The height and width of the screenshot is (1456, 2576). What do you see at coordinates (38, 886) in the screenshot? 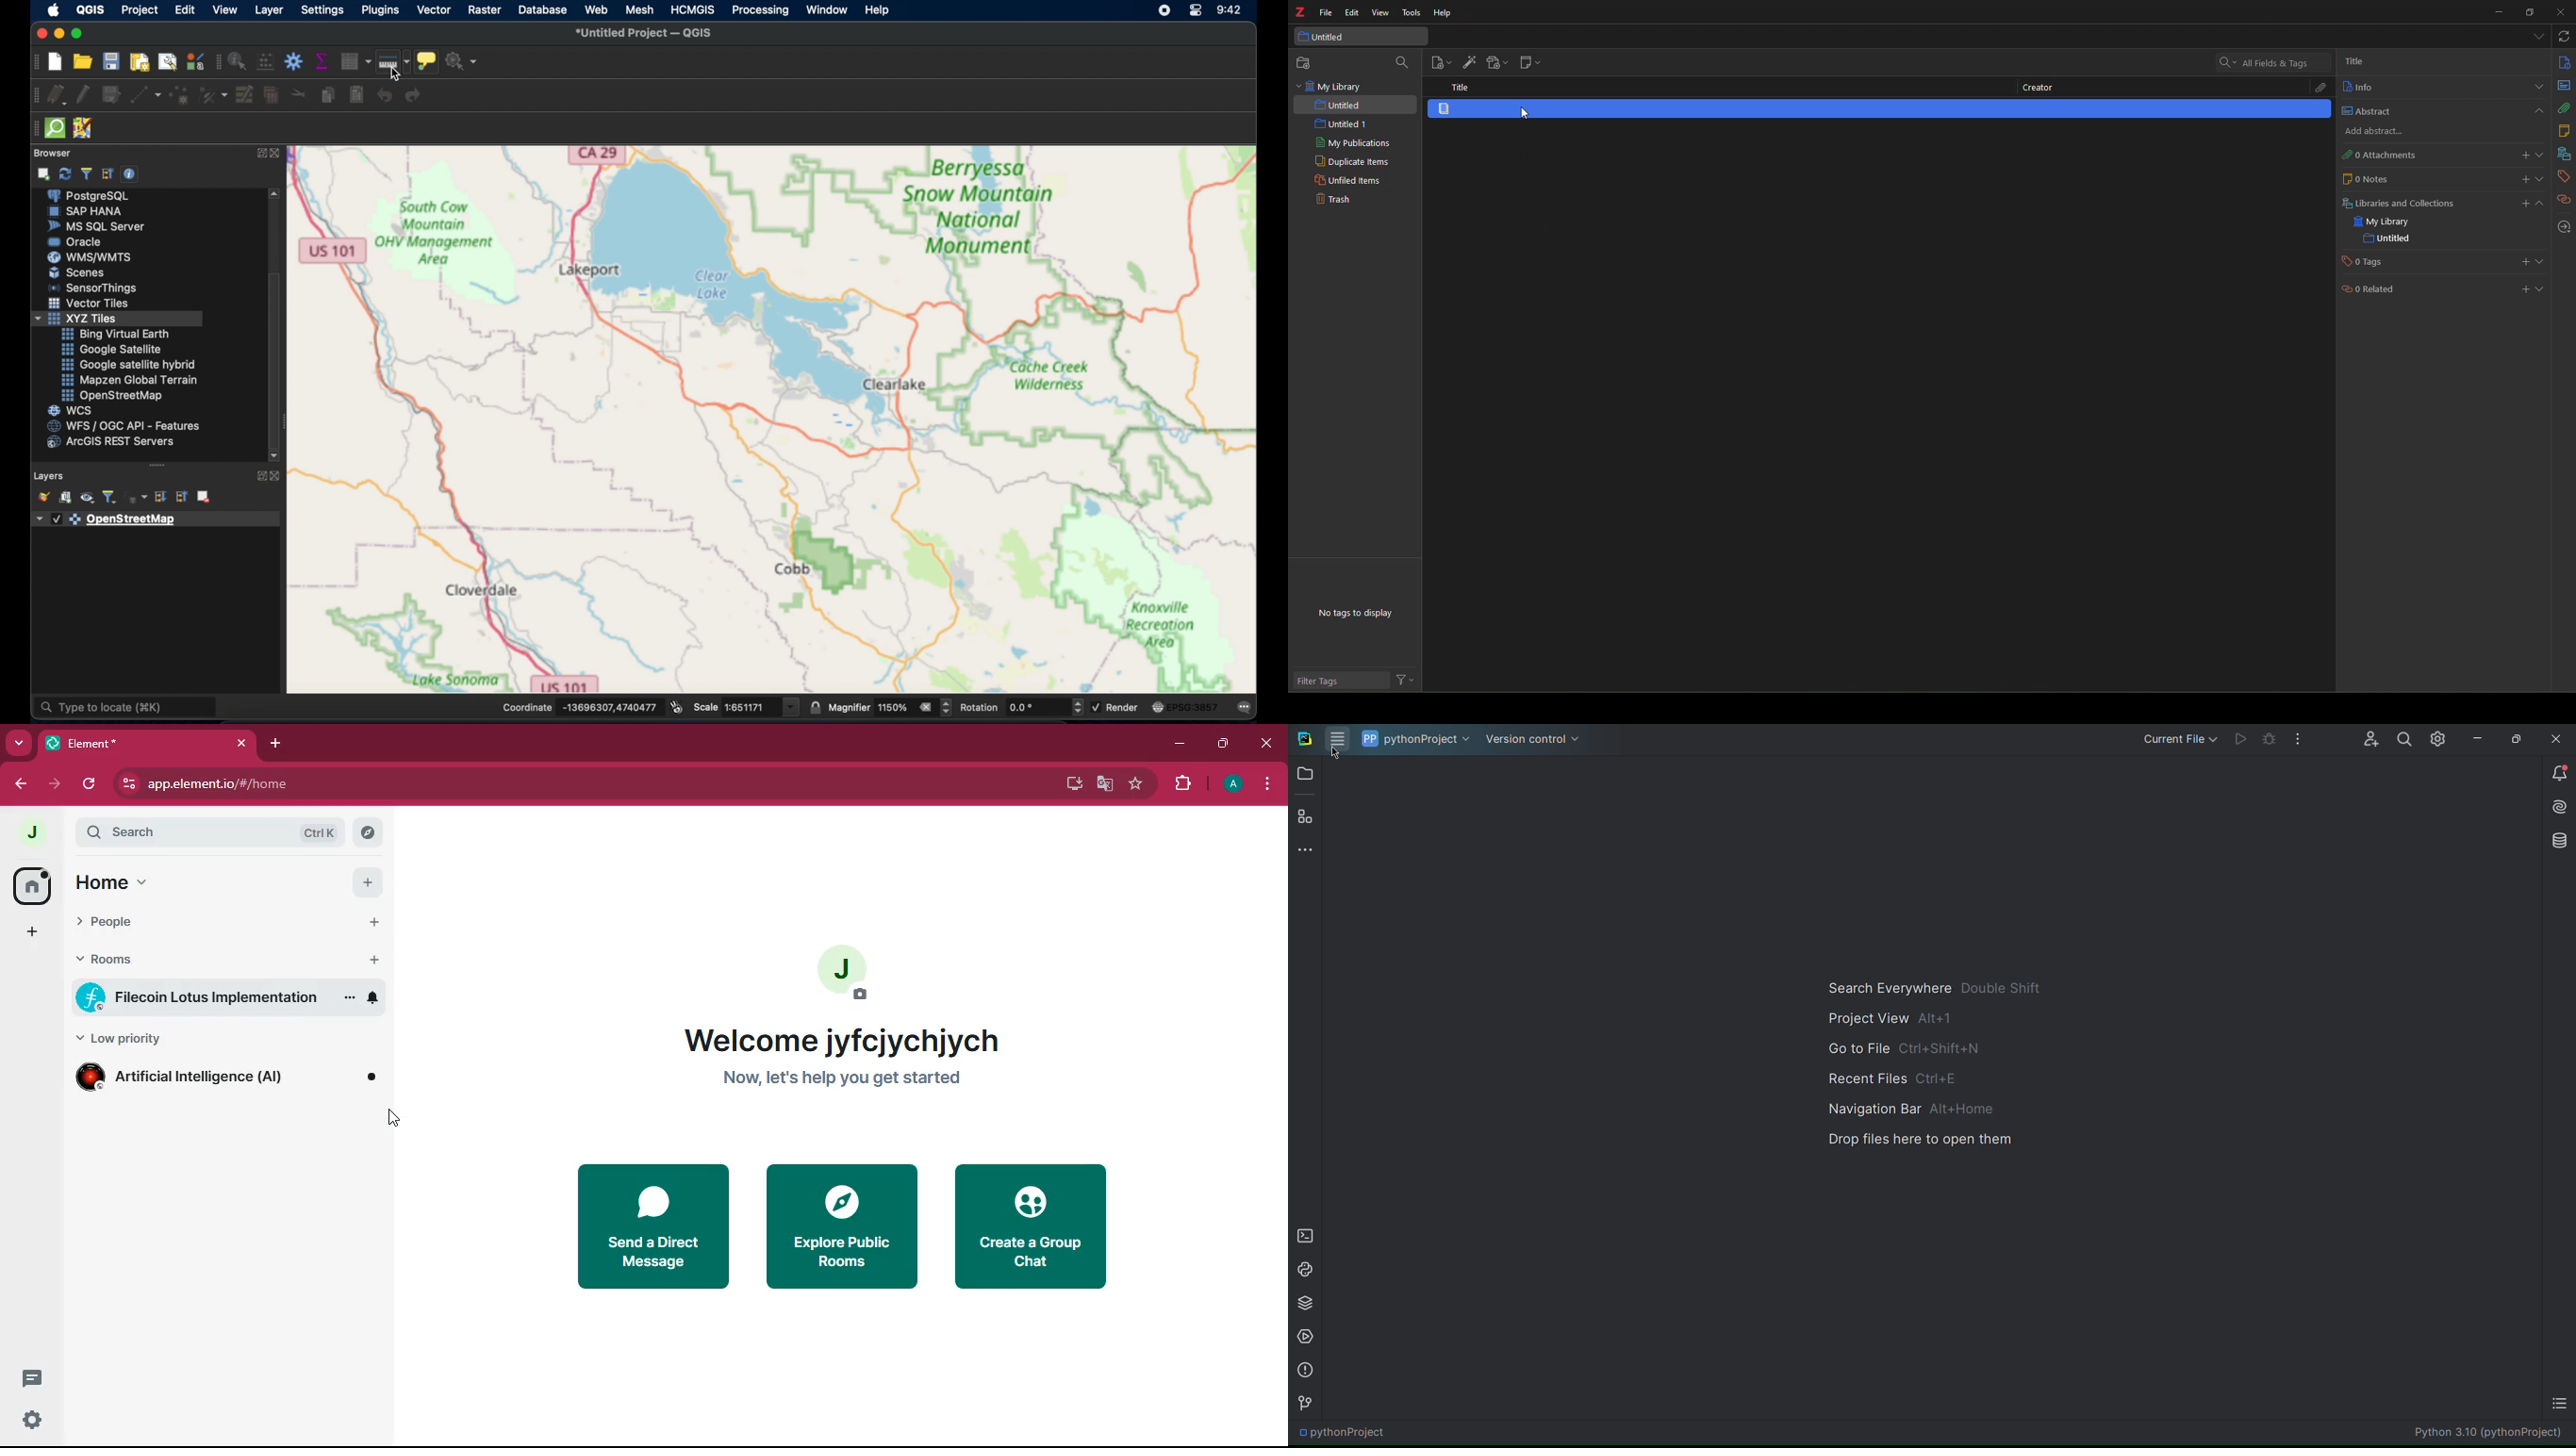
I see `home` at bounding box center [38, 886].